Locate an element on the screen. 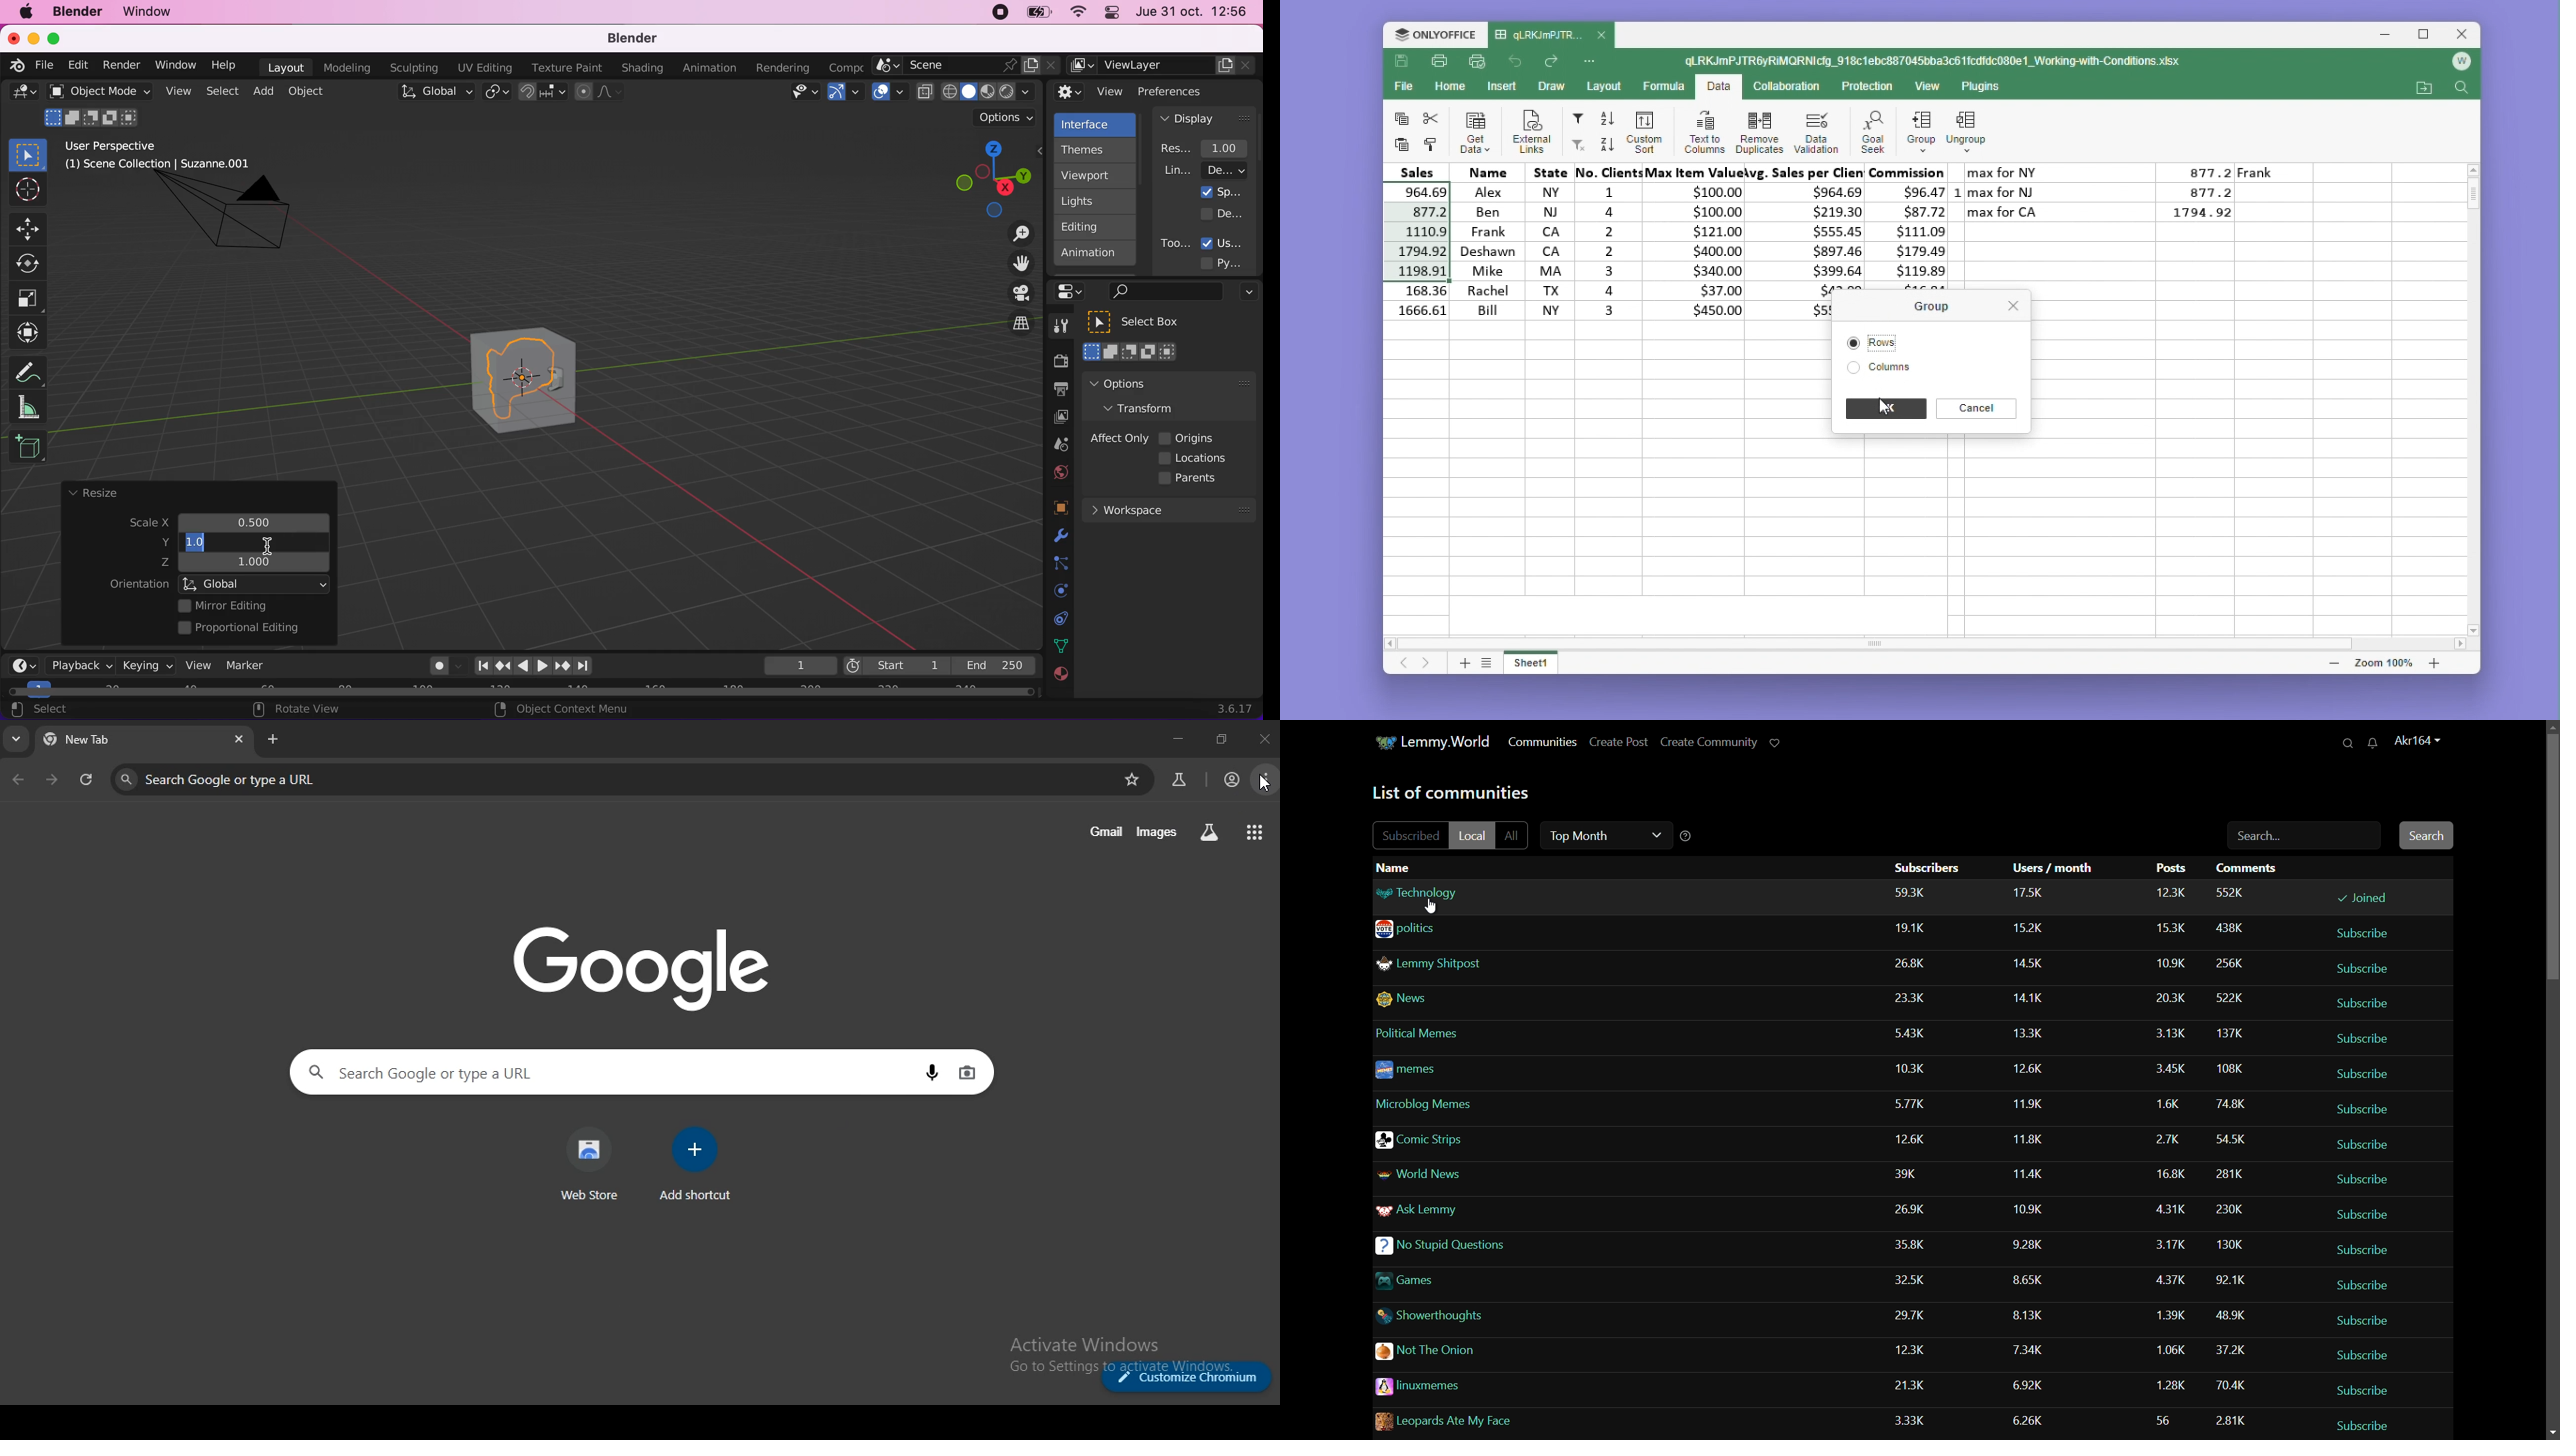 The width and height of the screenshot is (2576, 1456). communities name is located at coordinates (1420, 1066).